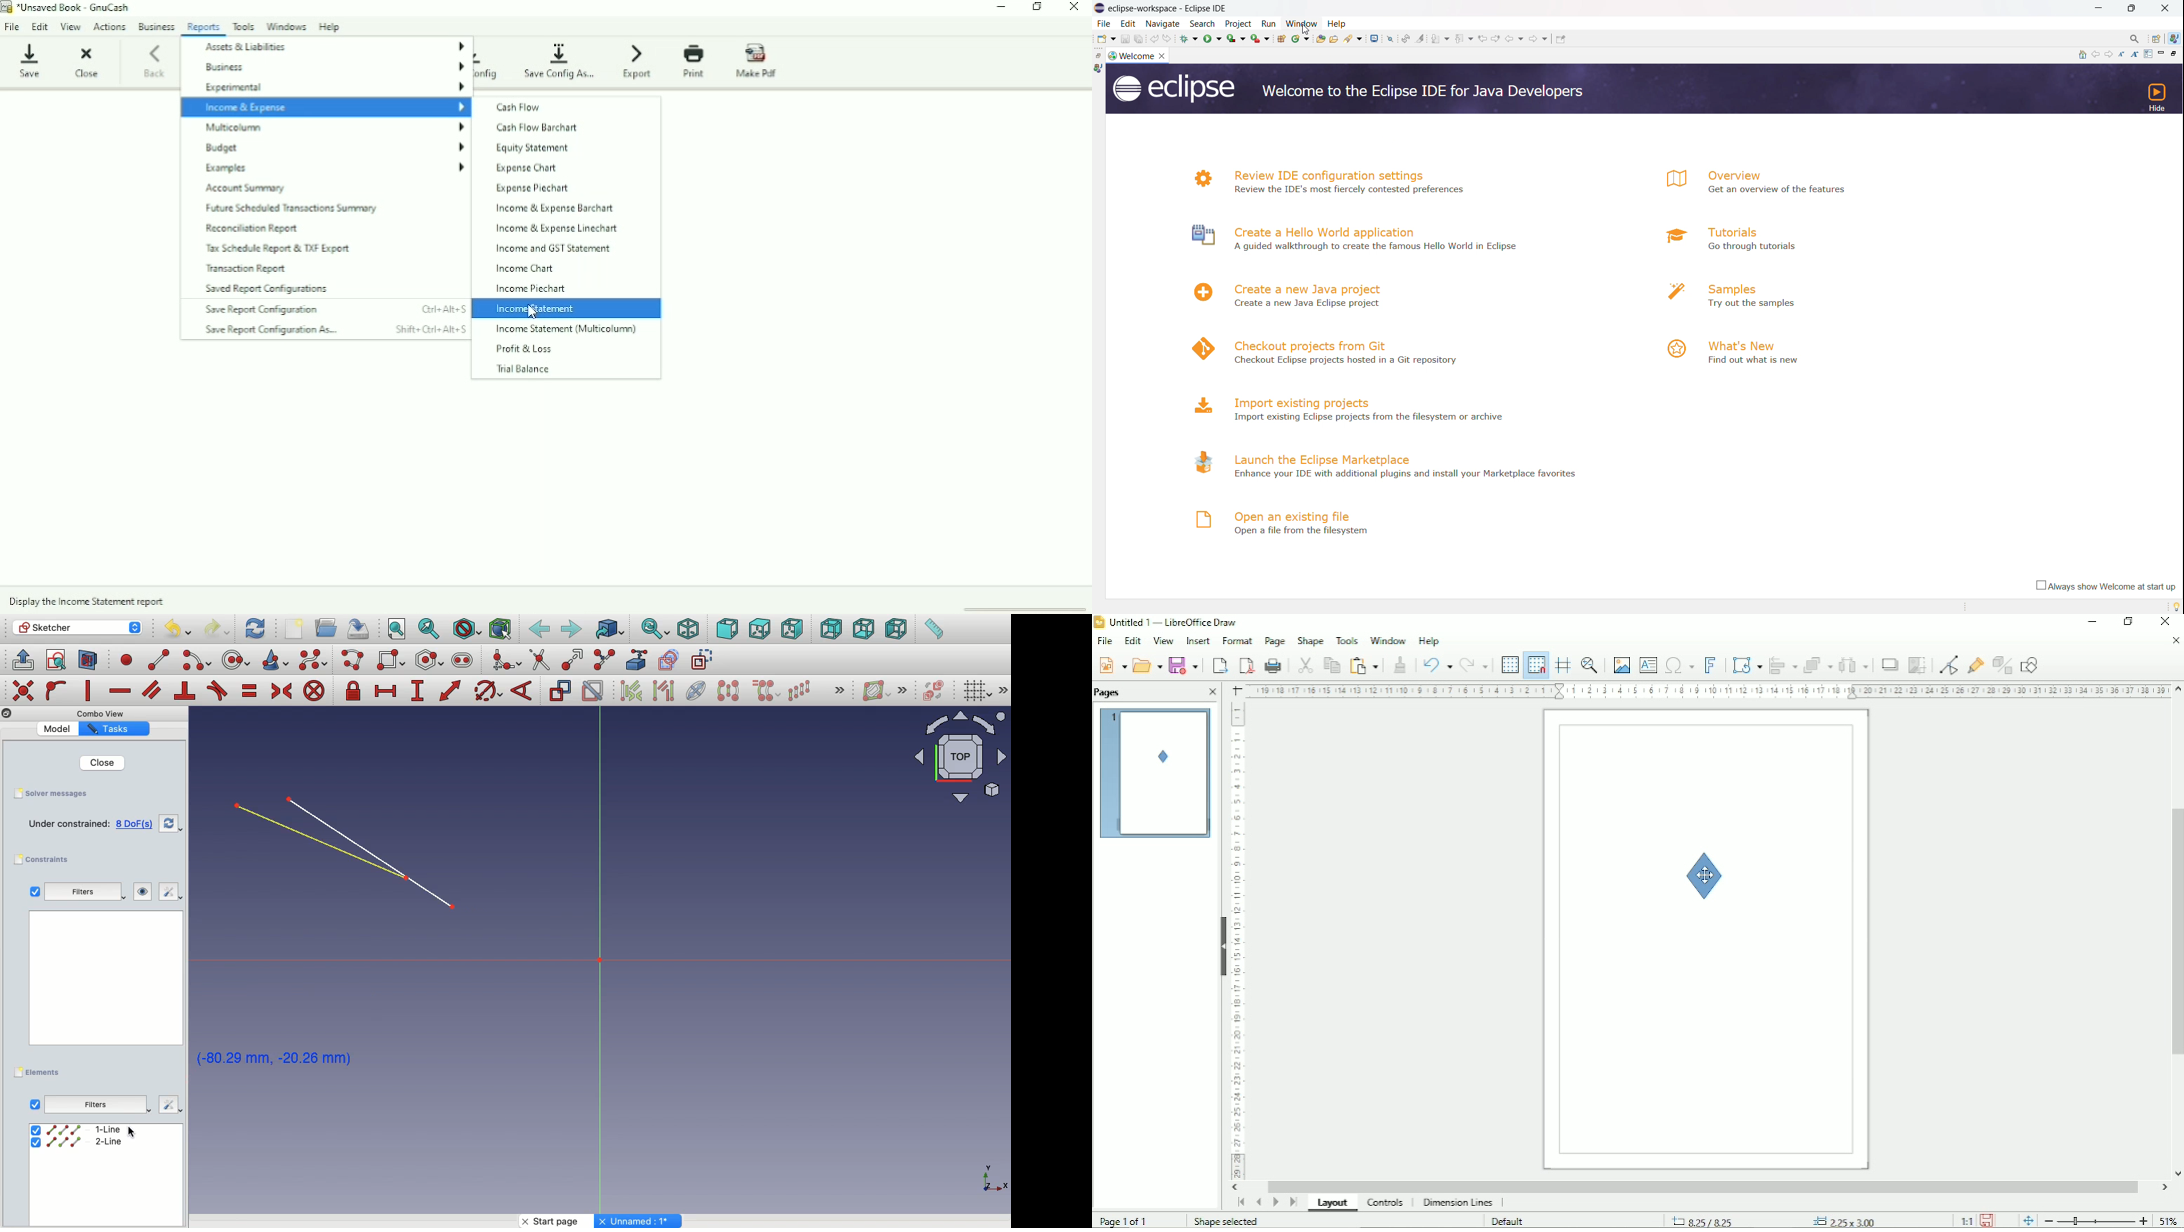 This screenshot has height=1232, width=2184. Describe the element at coordinates (801, 690) in the screenshot. I see `Rectangular array` at that location.